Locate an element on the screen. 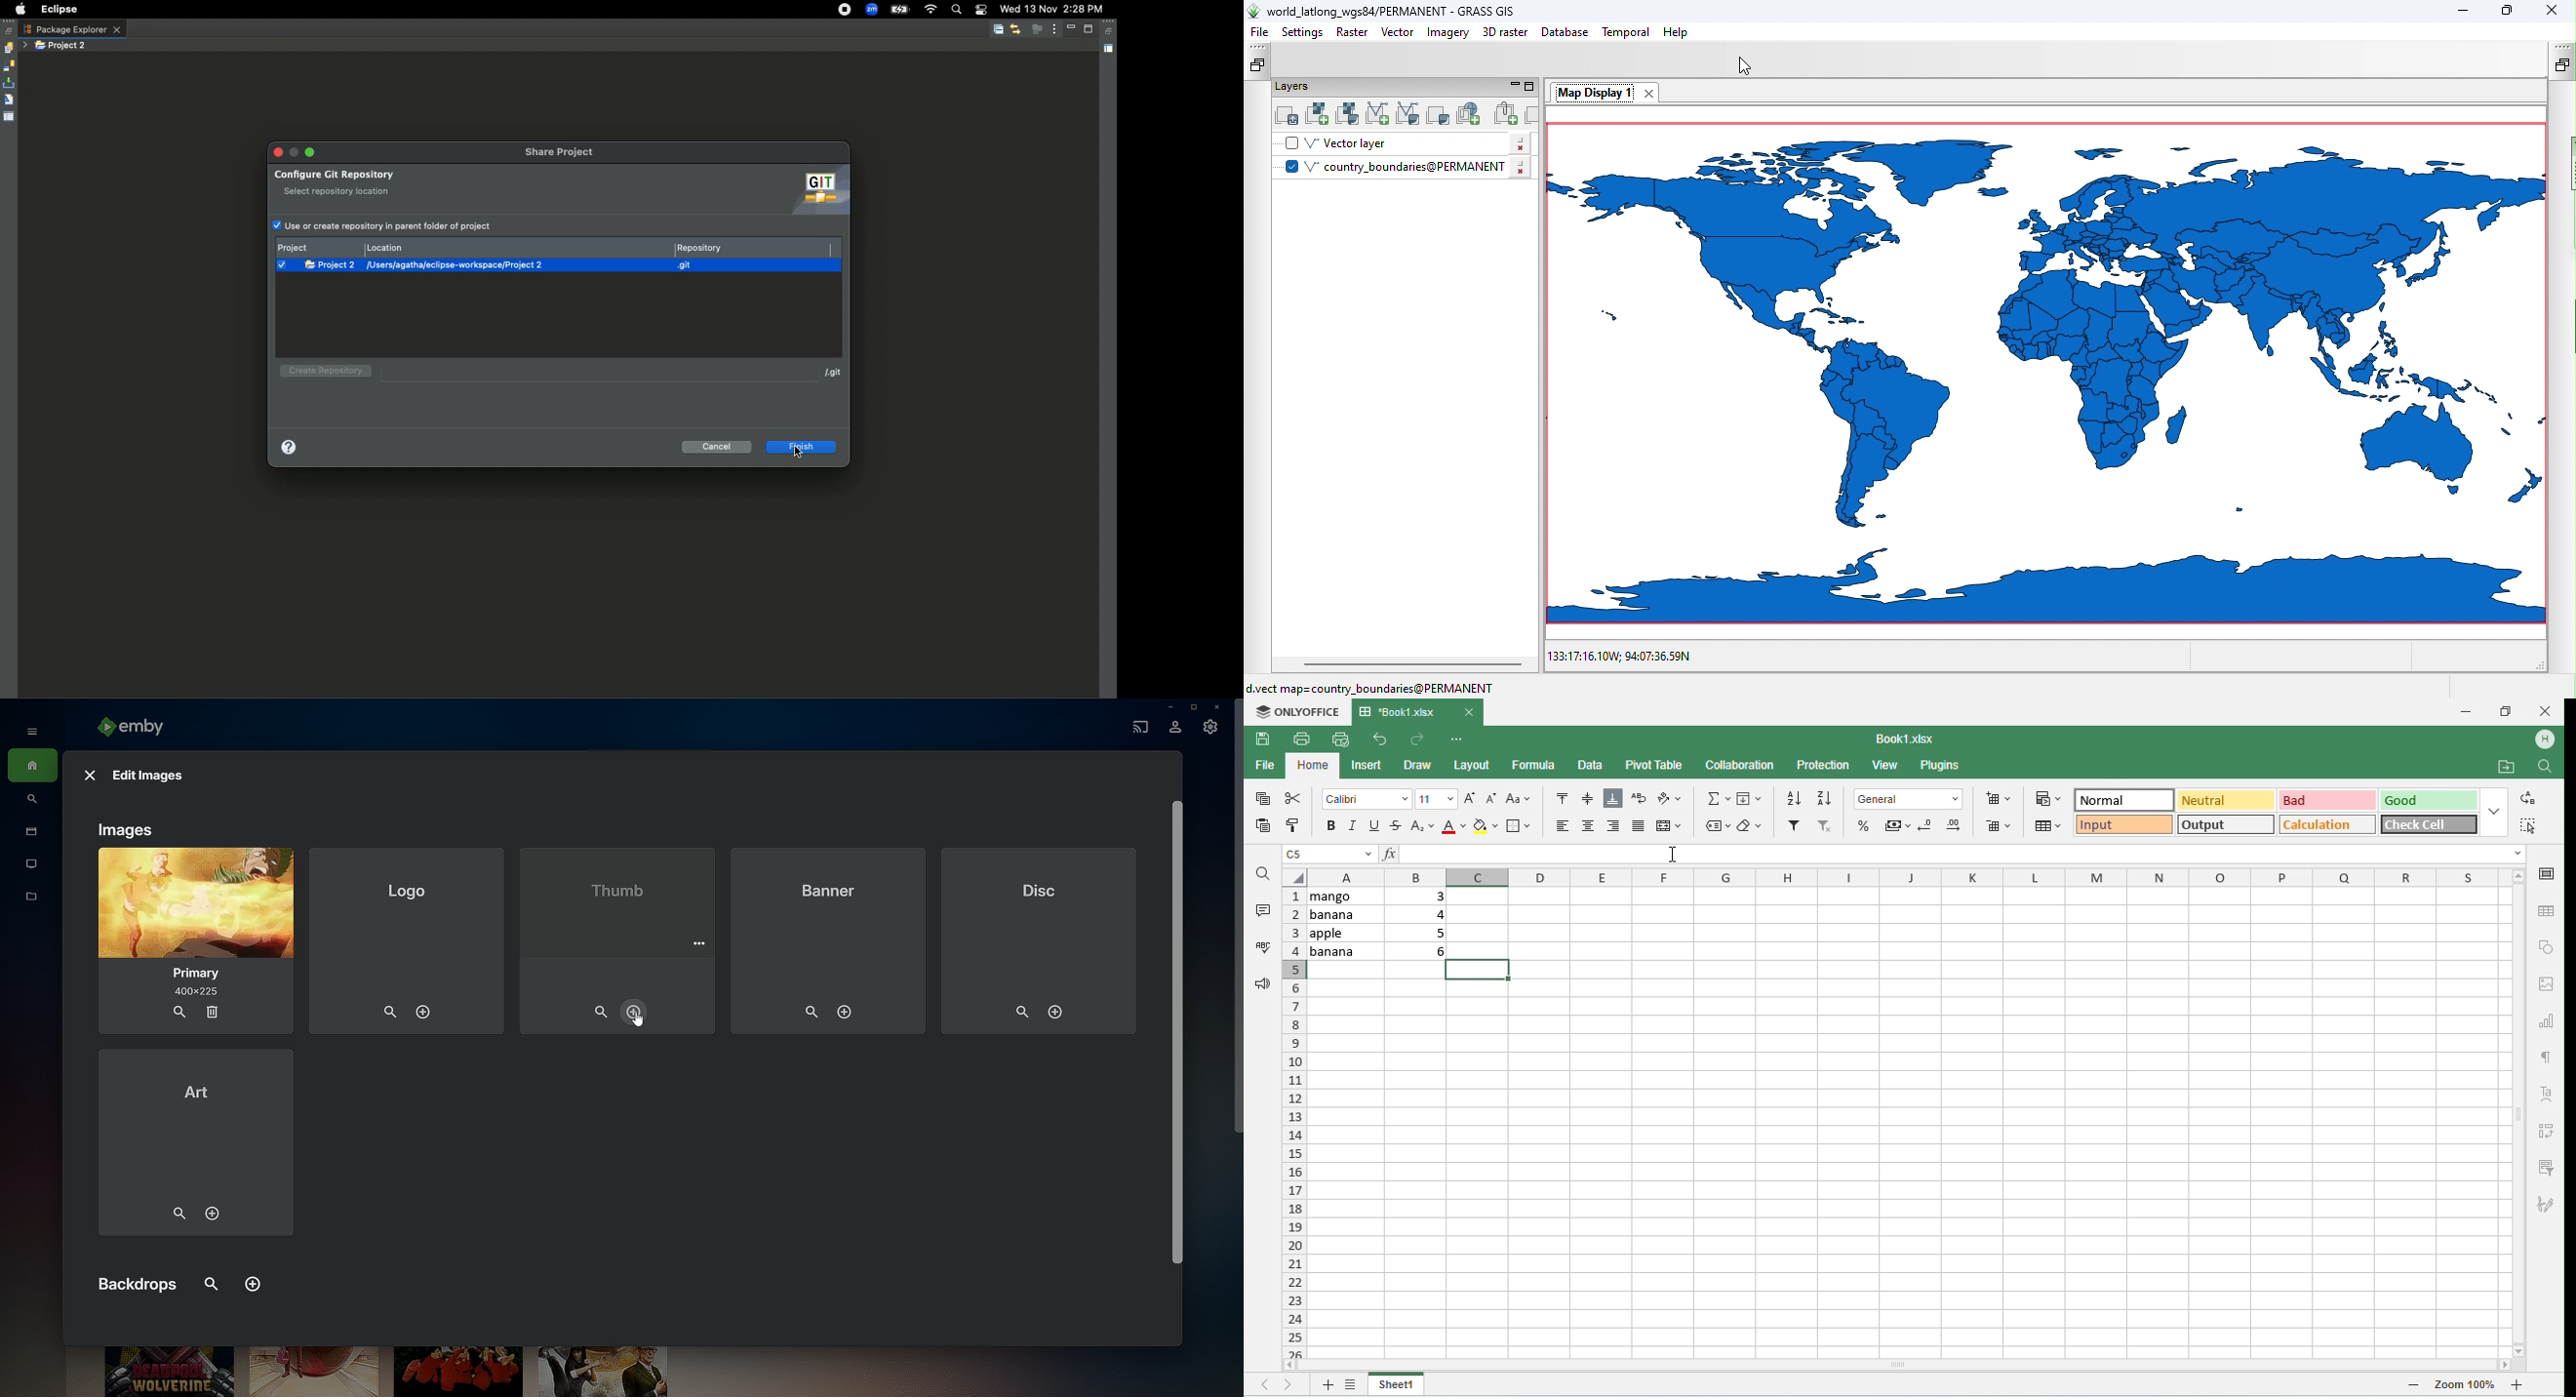 This screenshot has width=2576, height=1400. signature is located at coordinates (2546, 1205).